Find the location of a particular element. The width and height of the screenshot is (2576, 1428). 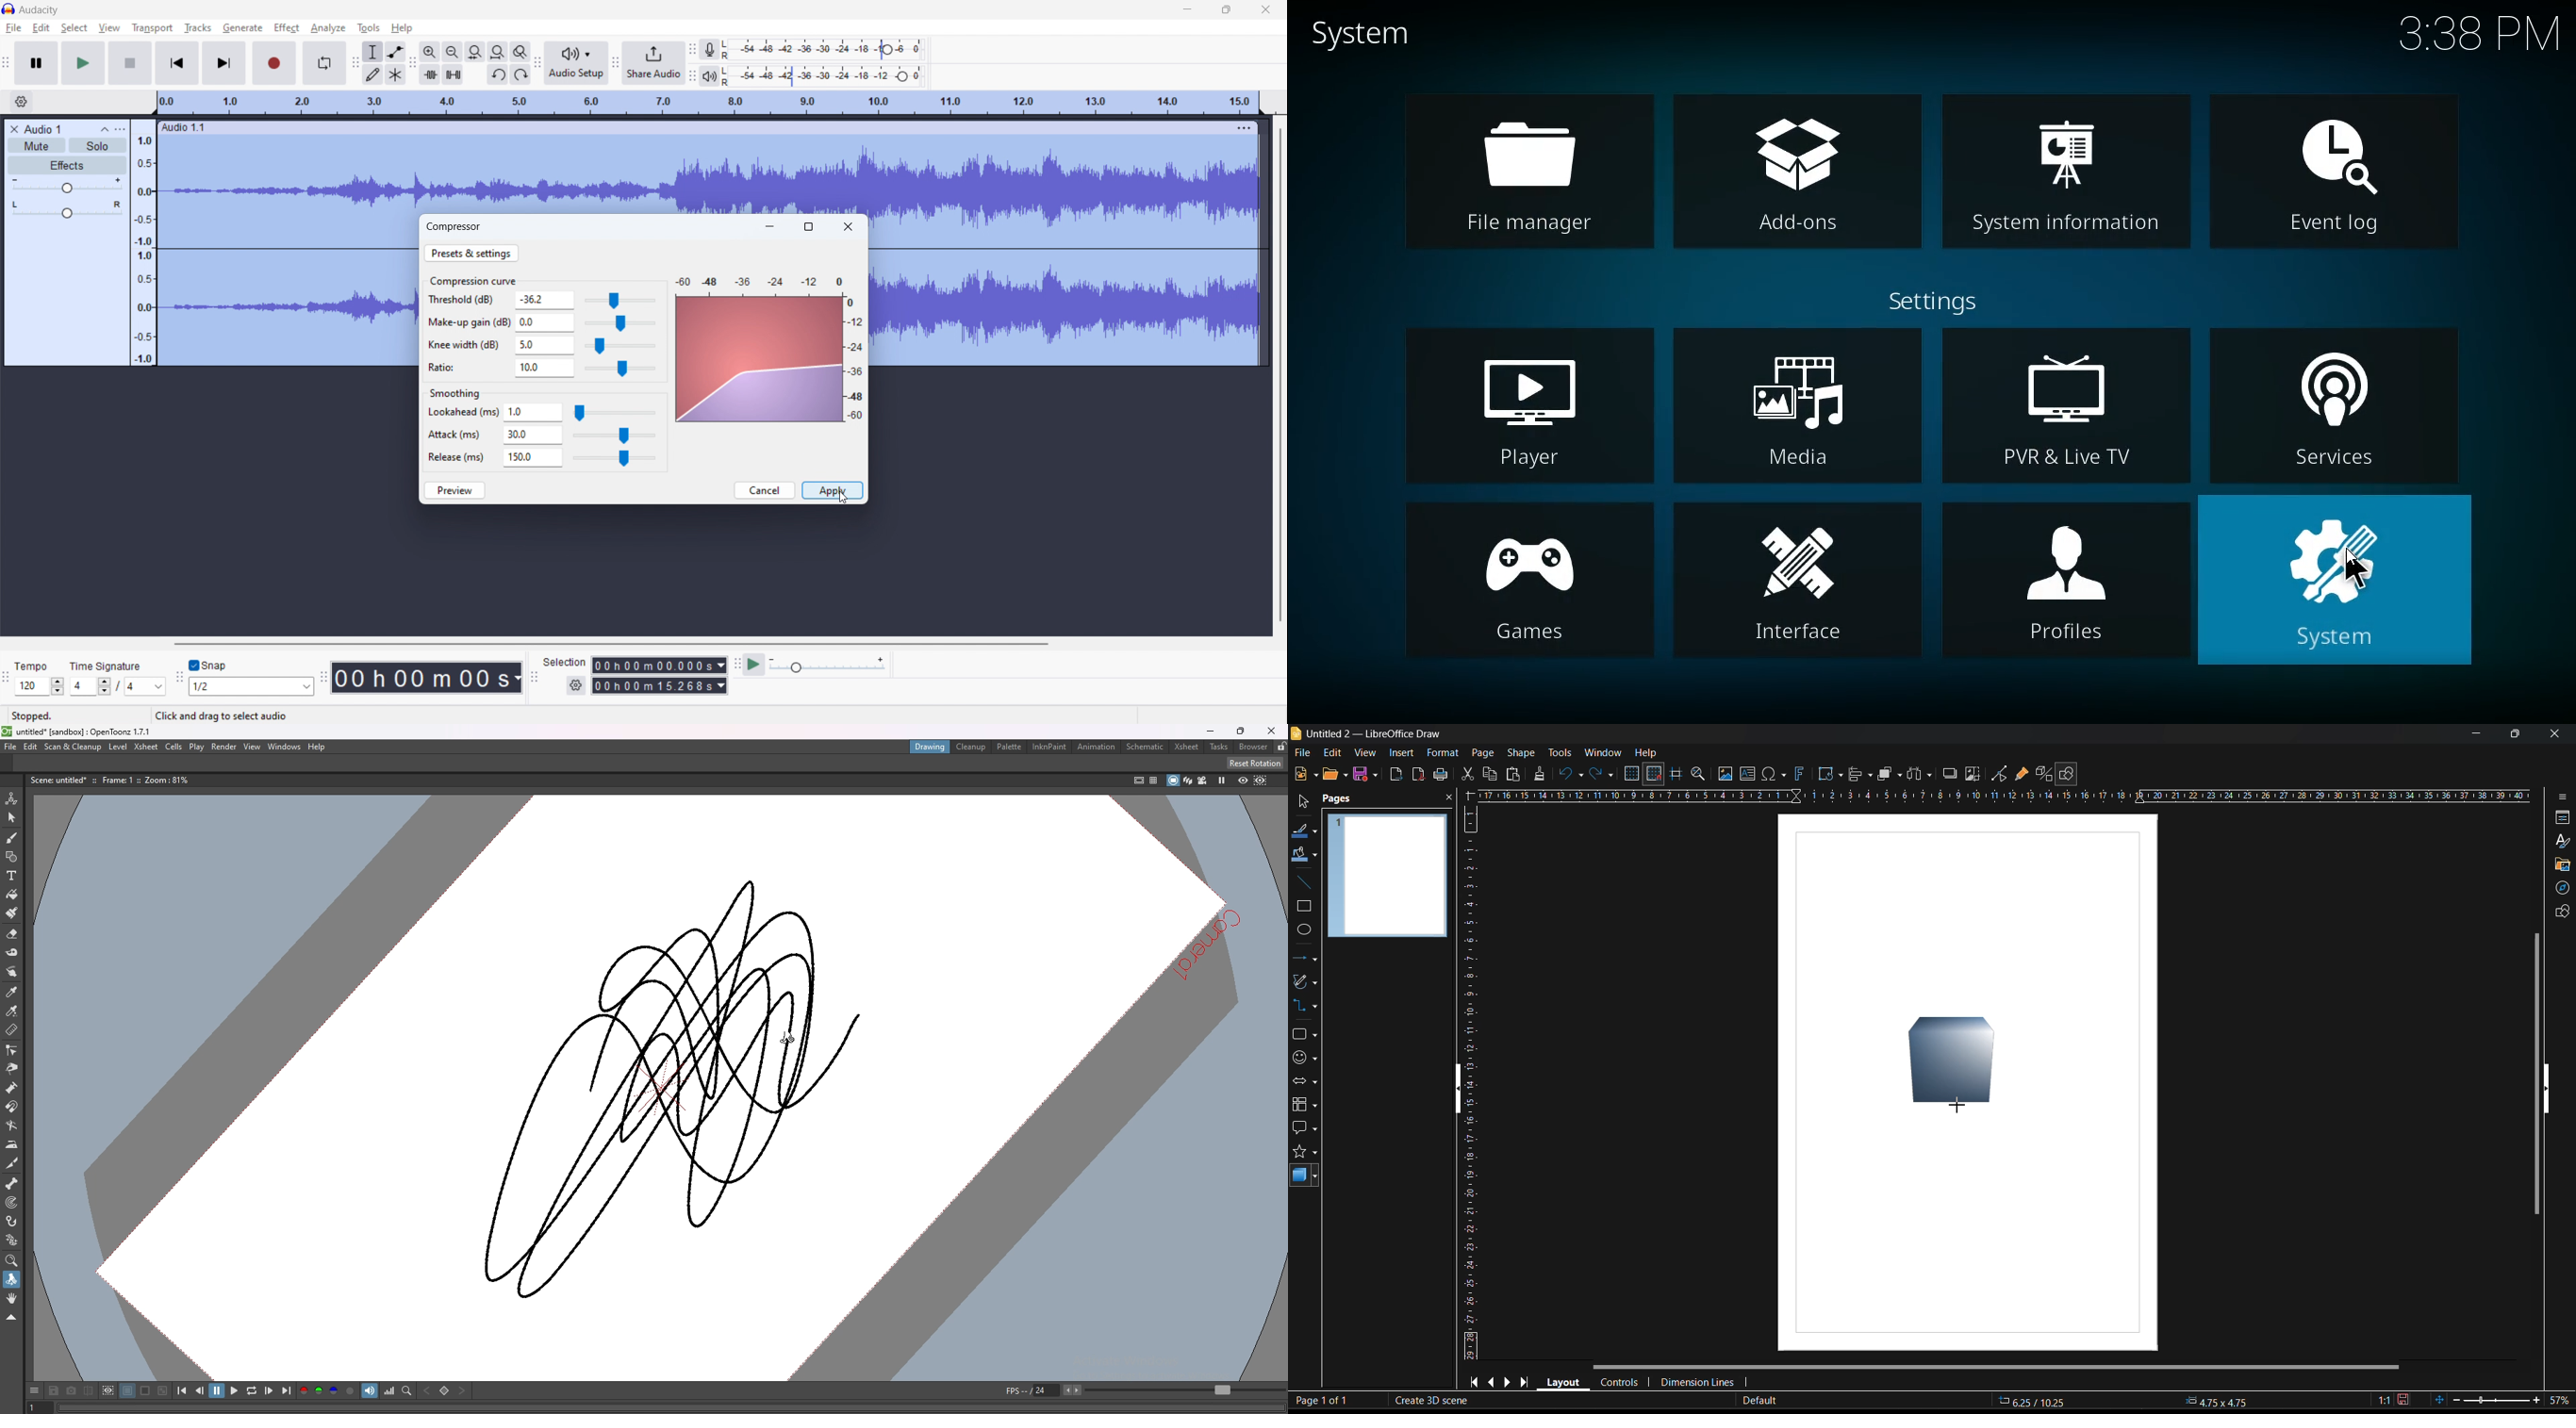

system is located at coordinates (2345, 584).